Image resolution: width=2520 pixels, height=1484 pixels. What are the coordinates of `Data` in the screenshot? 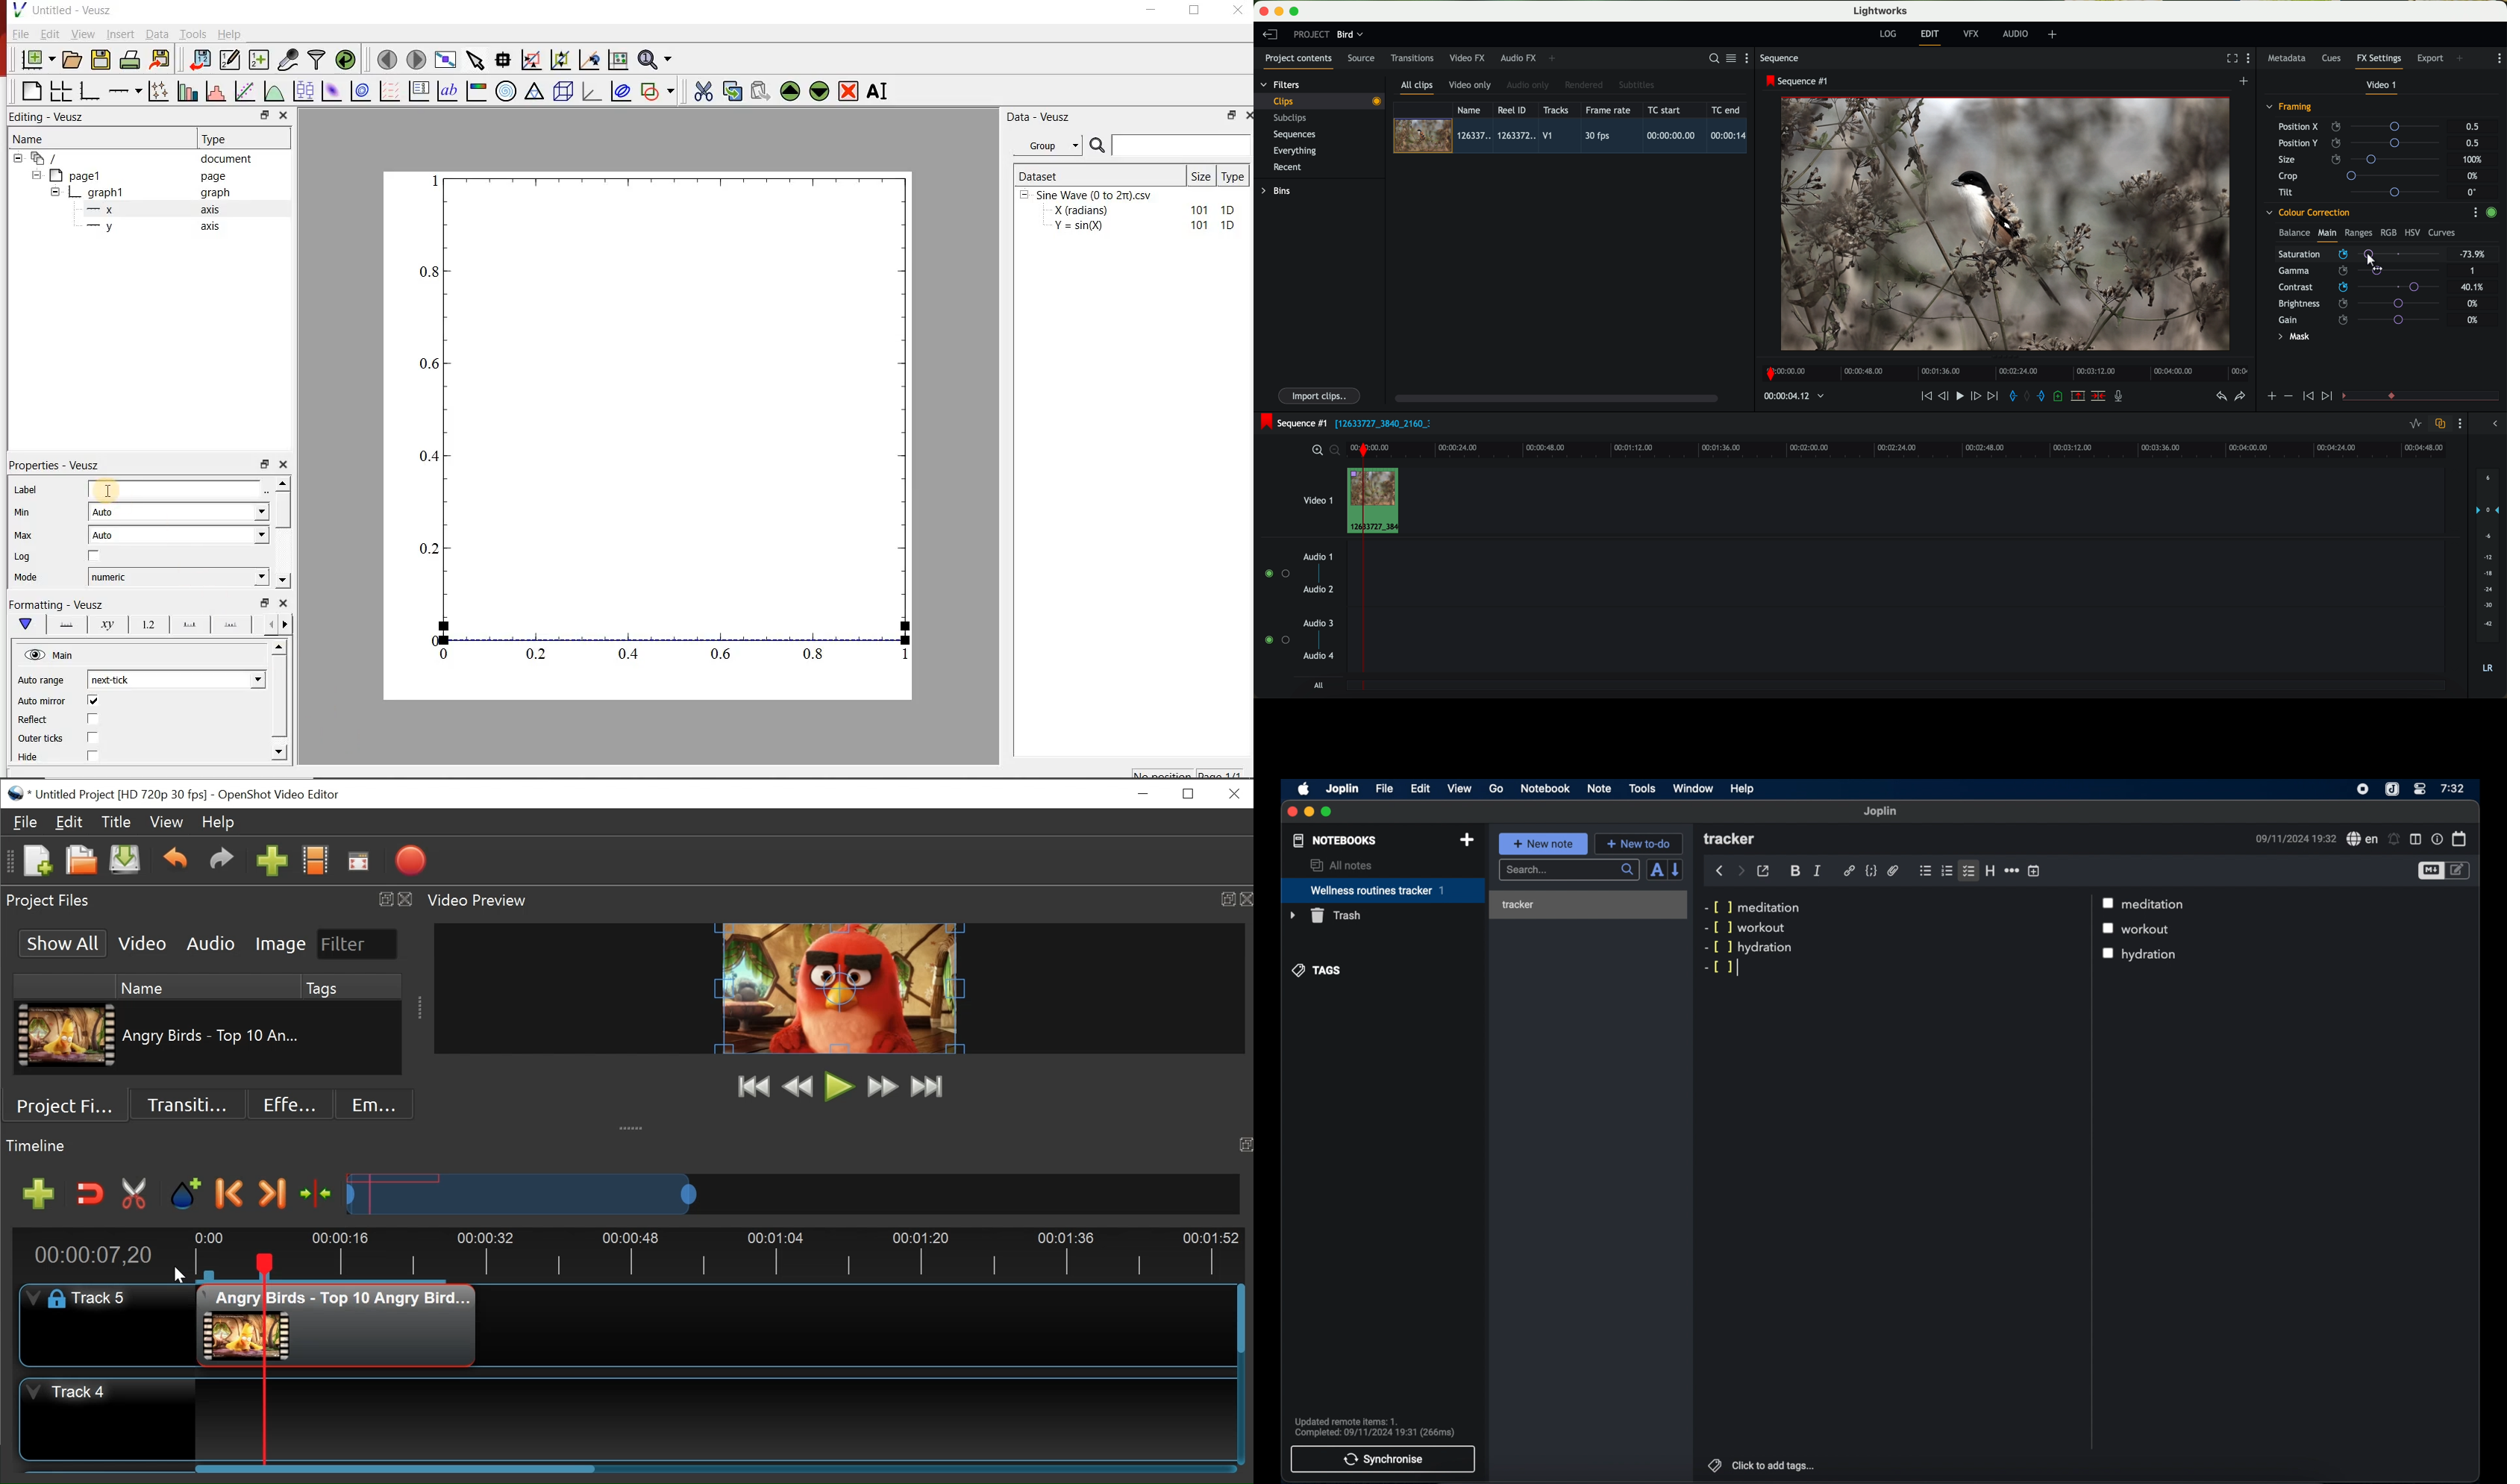 It's located at (156, 34).